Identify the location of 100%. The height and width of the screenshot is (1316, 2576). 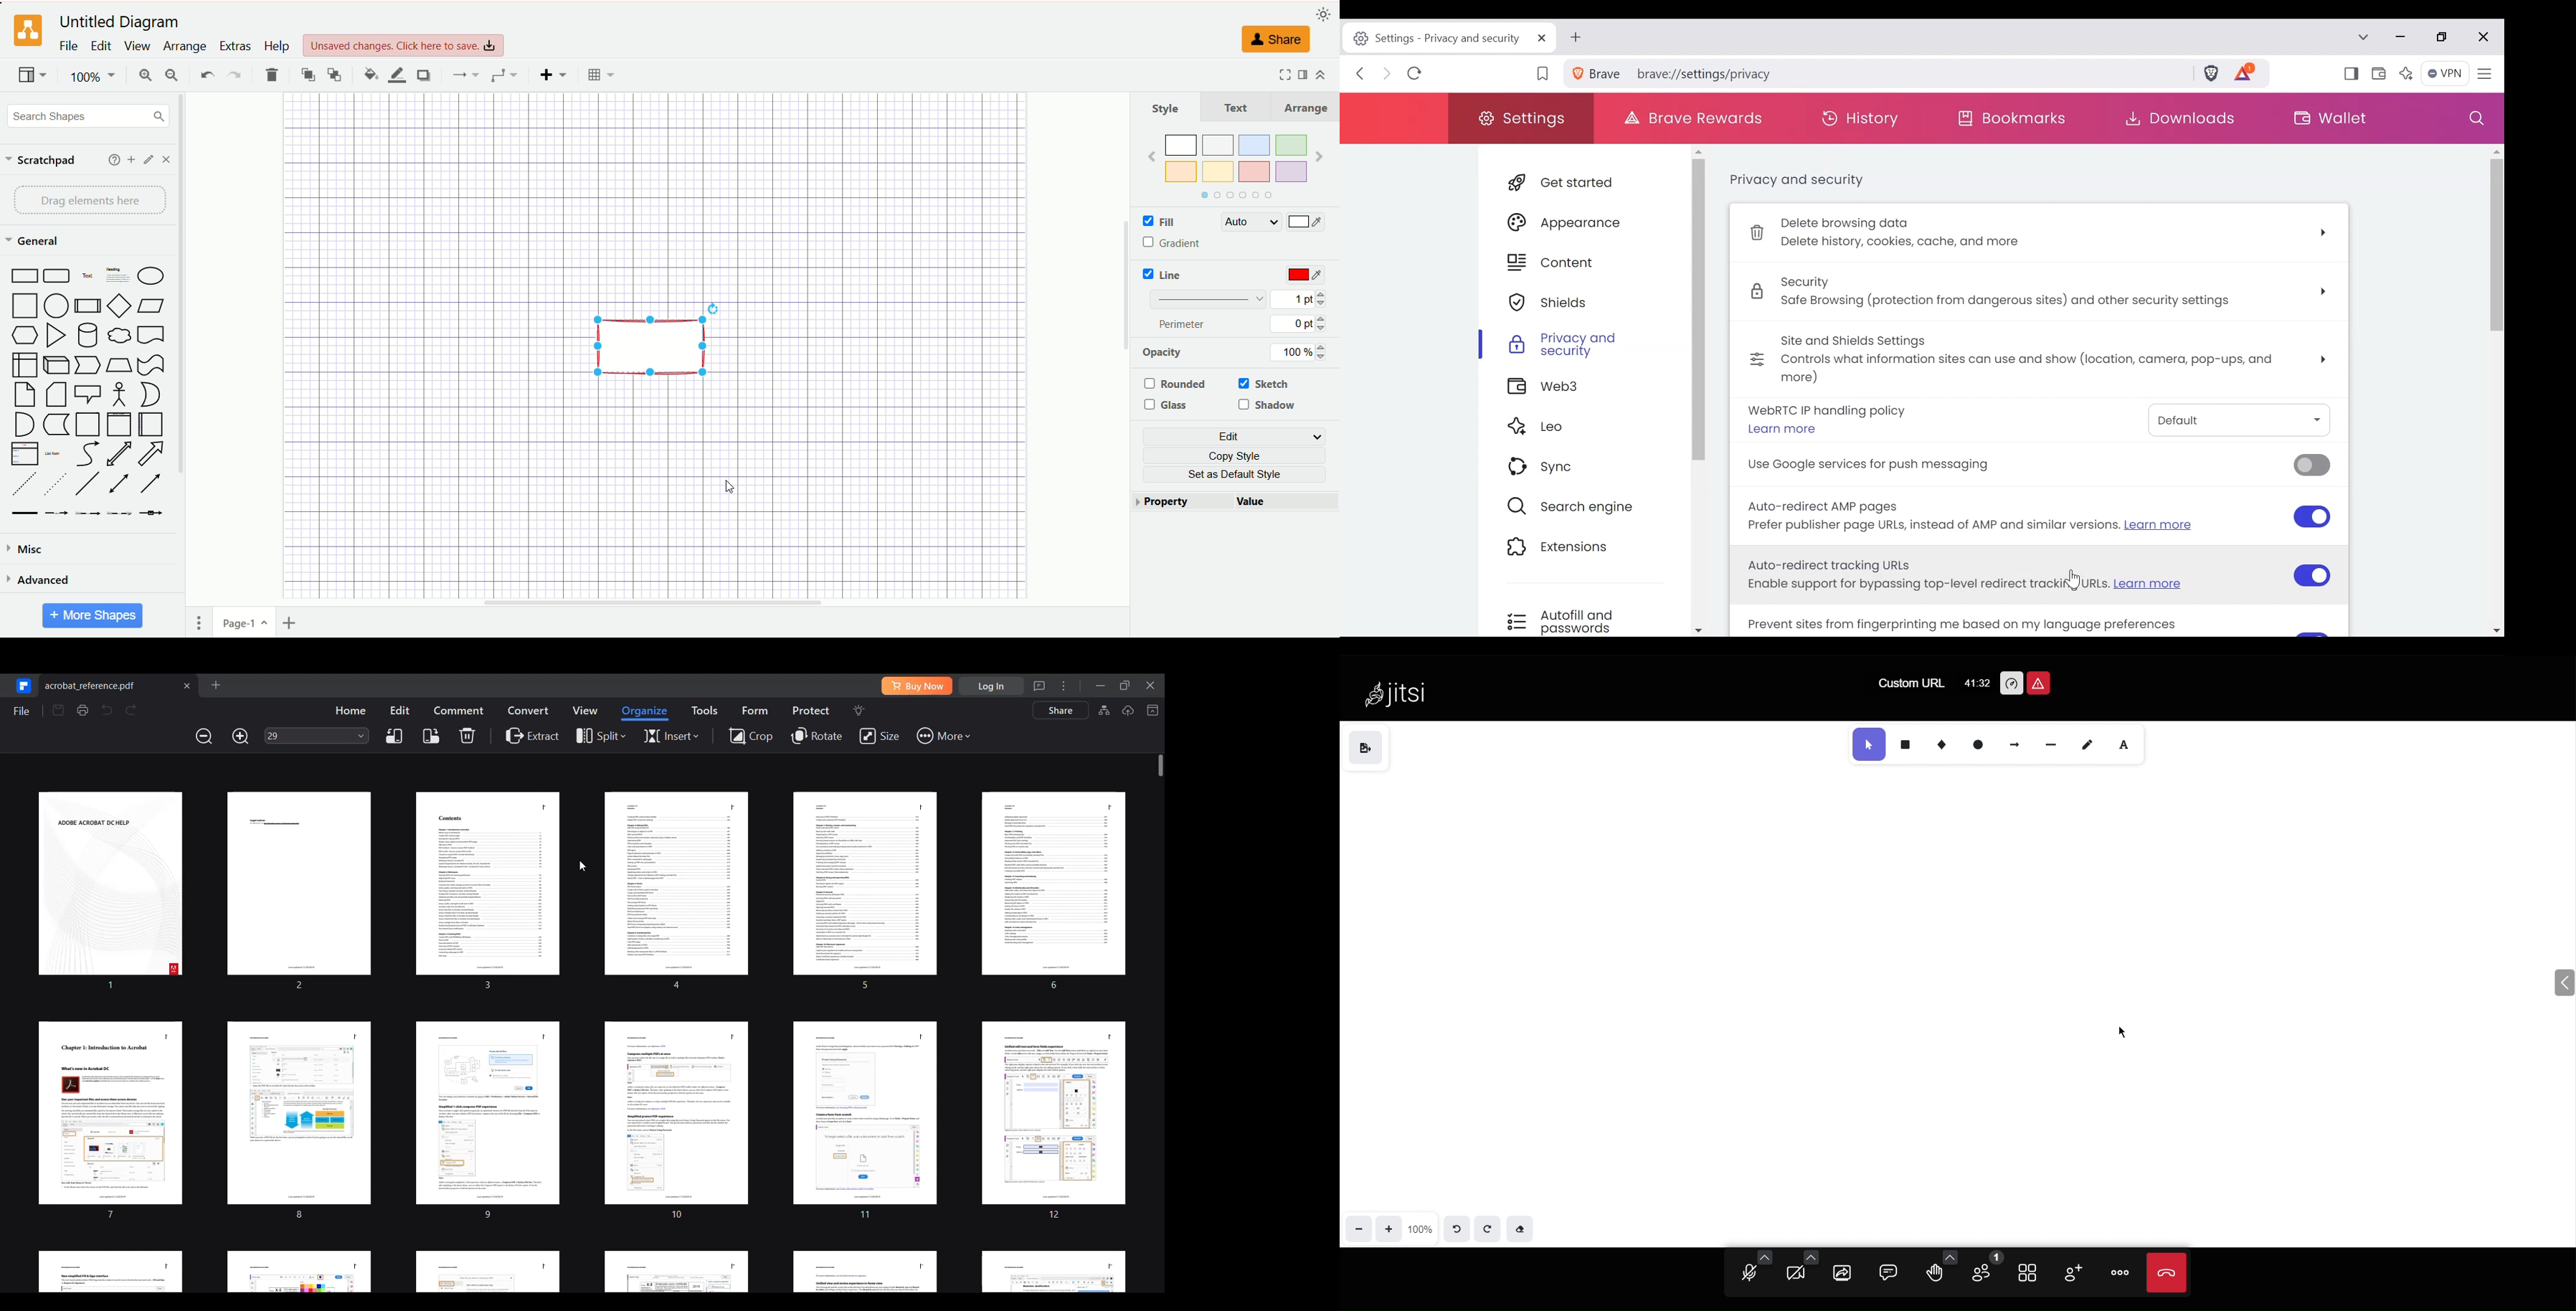
(1298, 352).